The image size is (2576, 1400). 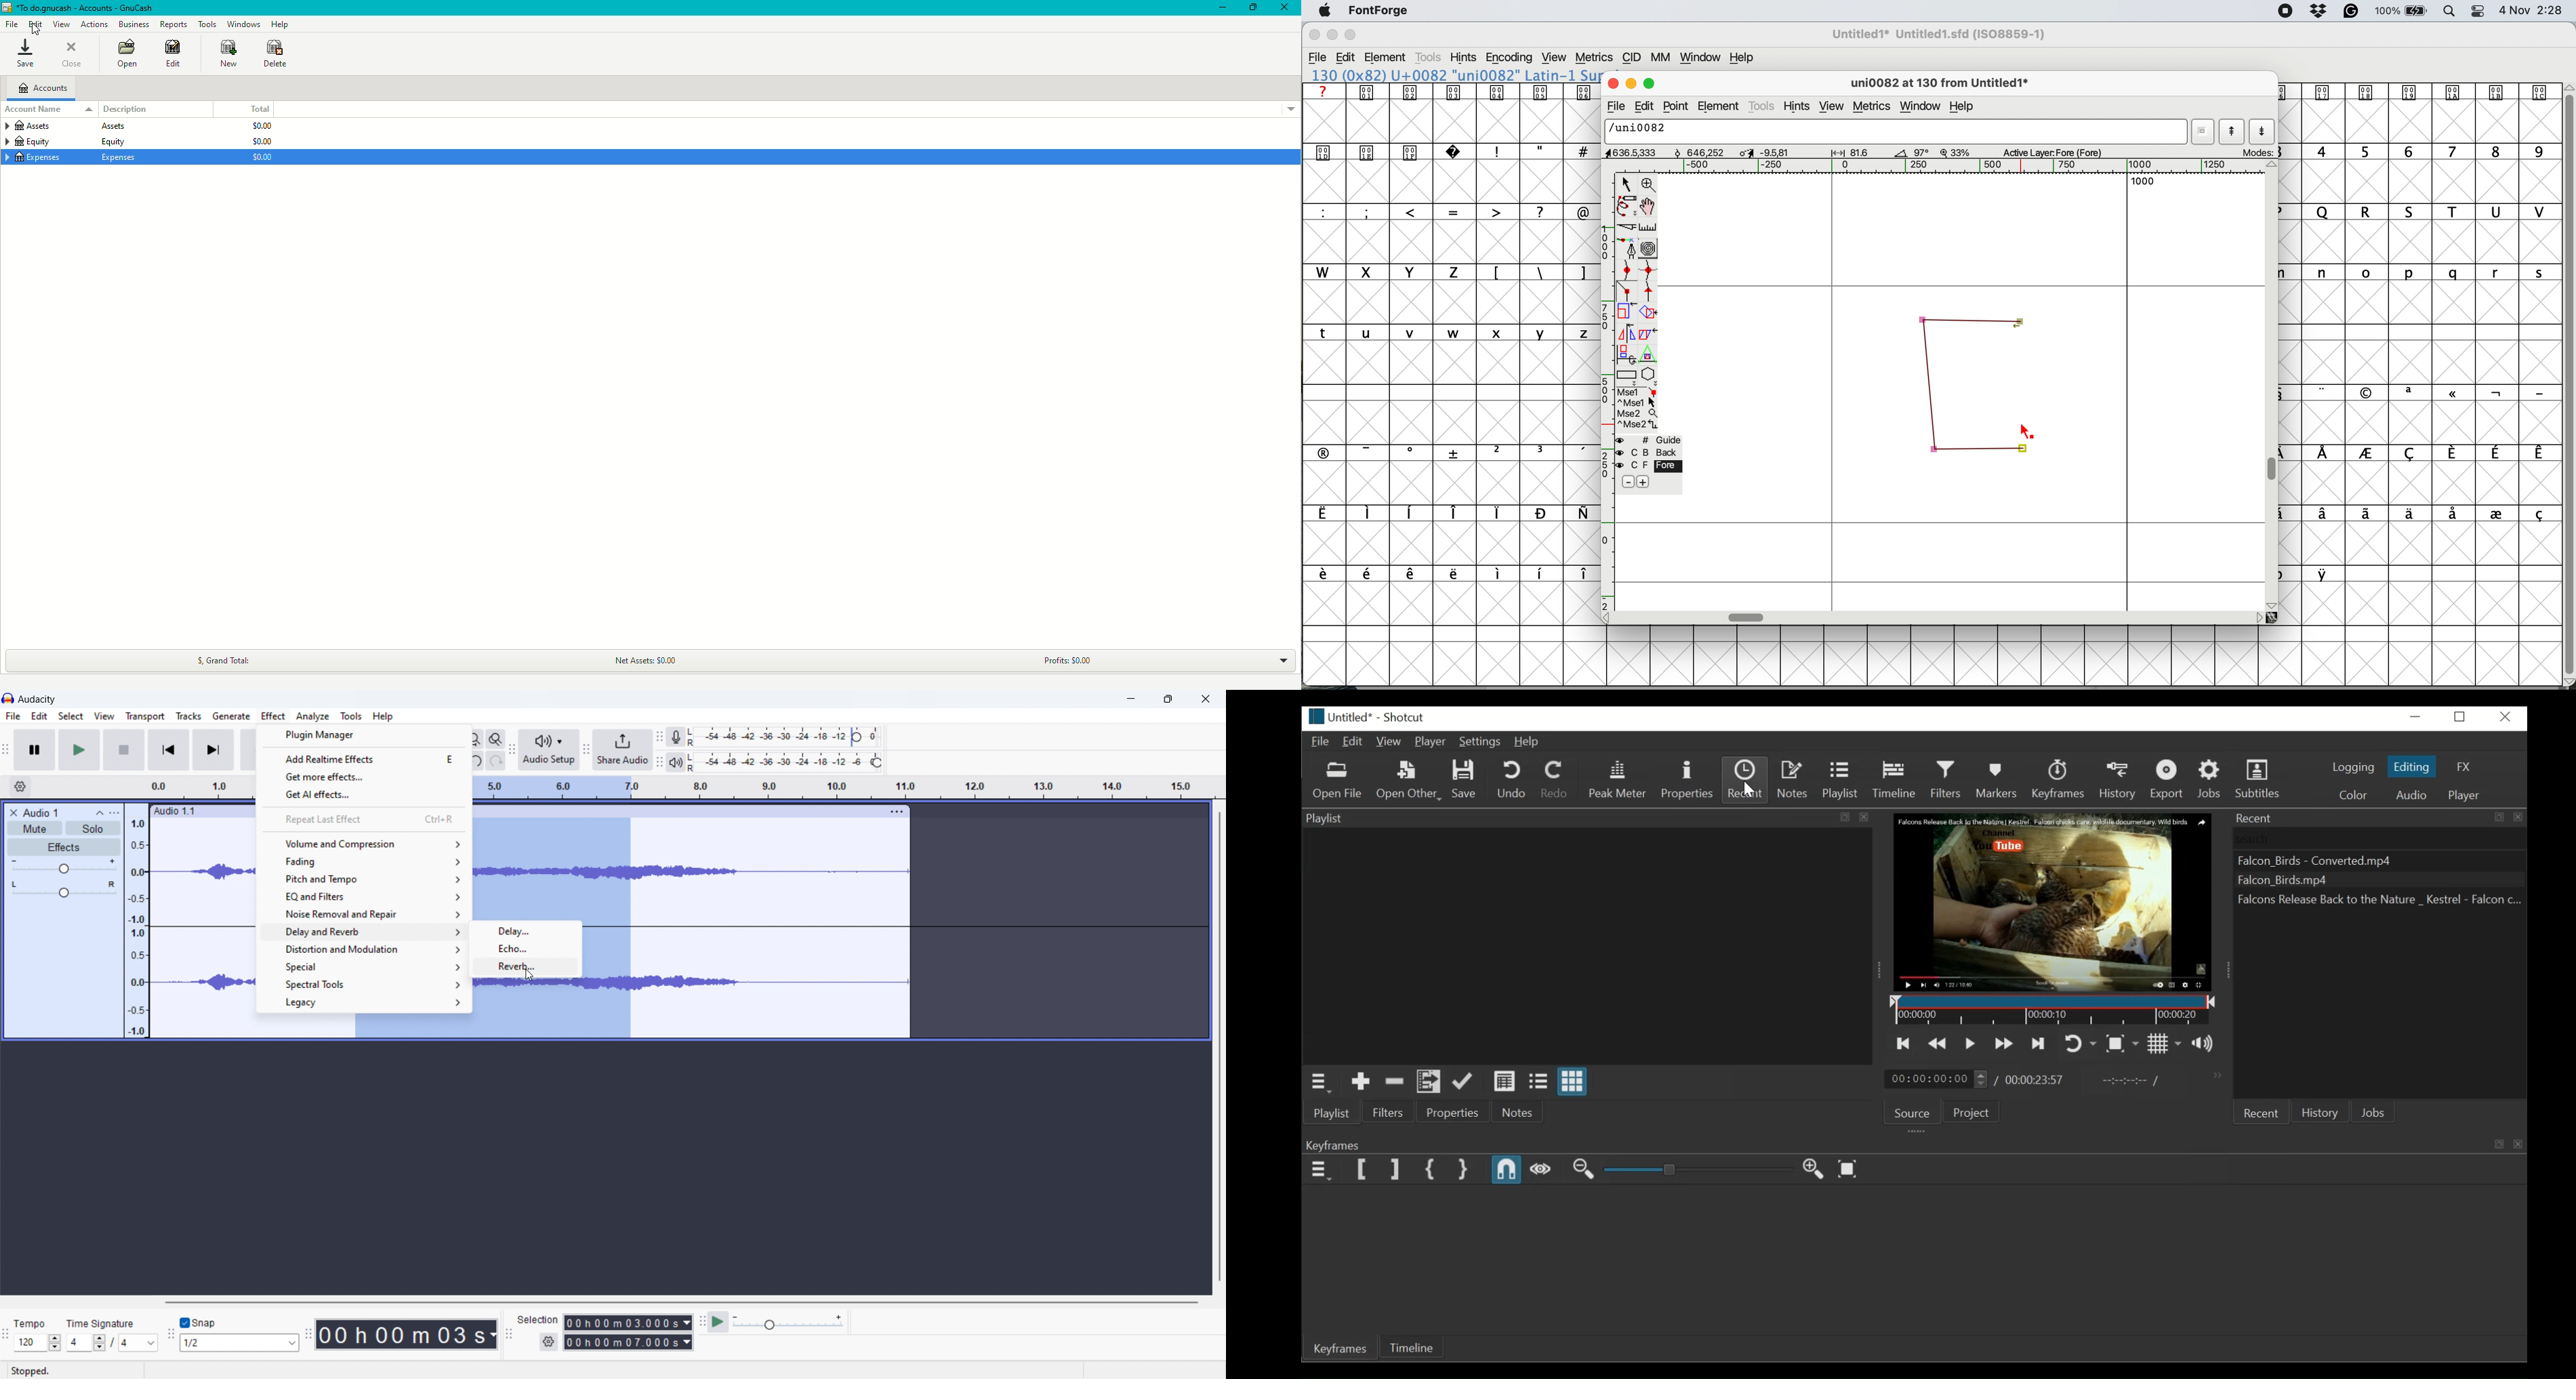 I want to click on file, so click(x=1614, y=106).